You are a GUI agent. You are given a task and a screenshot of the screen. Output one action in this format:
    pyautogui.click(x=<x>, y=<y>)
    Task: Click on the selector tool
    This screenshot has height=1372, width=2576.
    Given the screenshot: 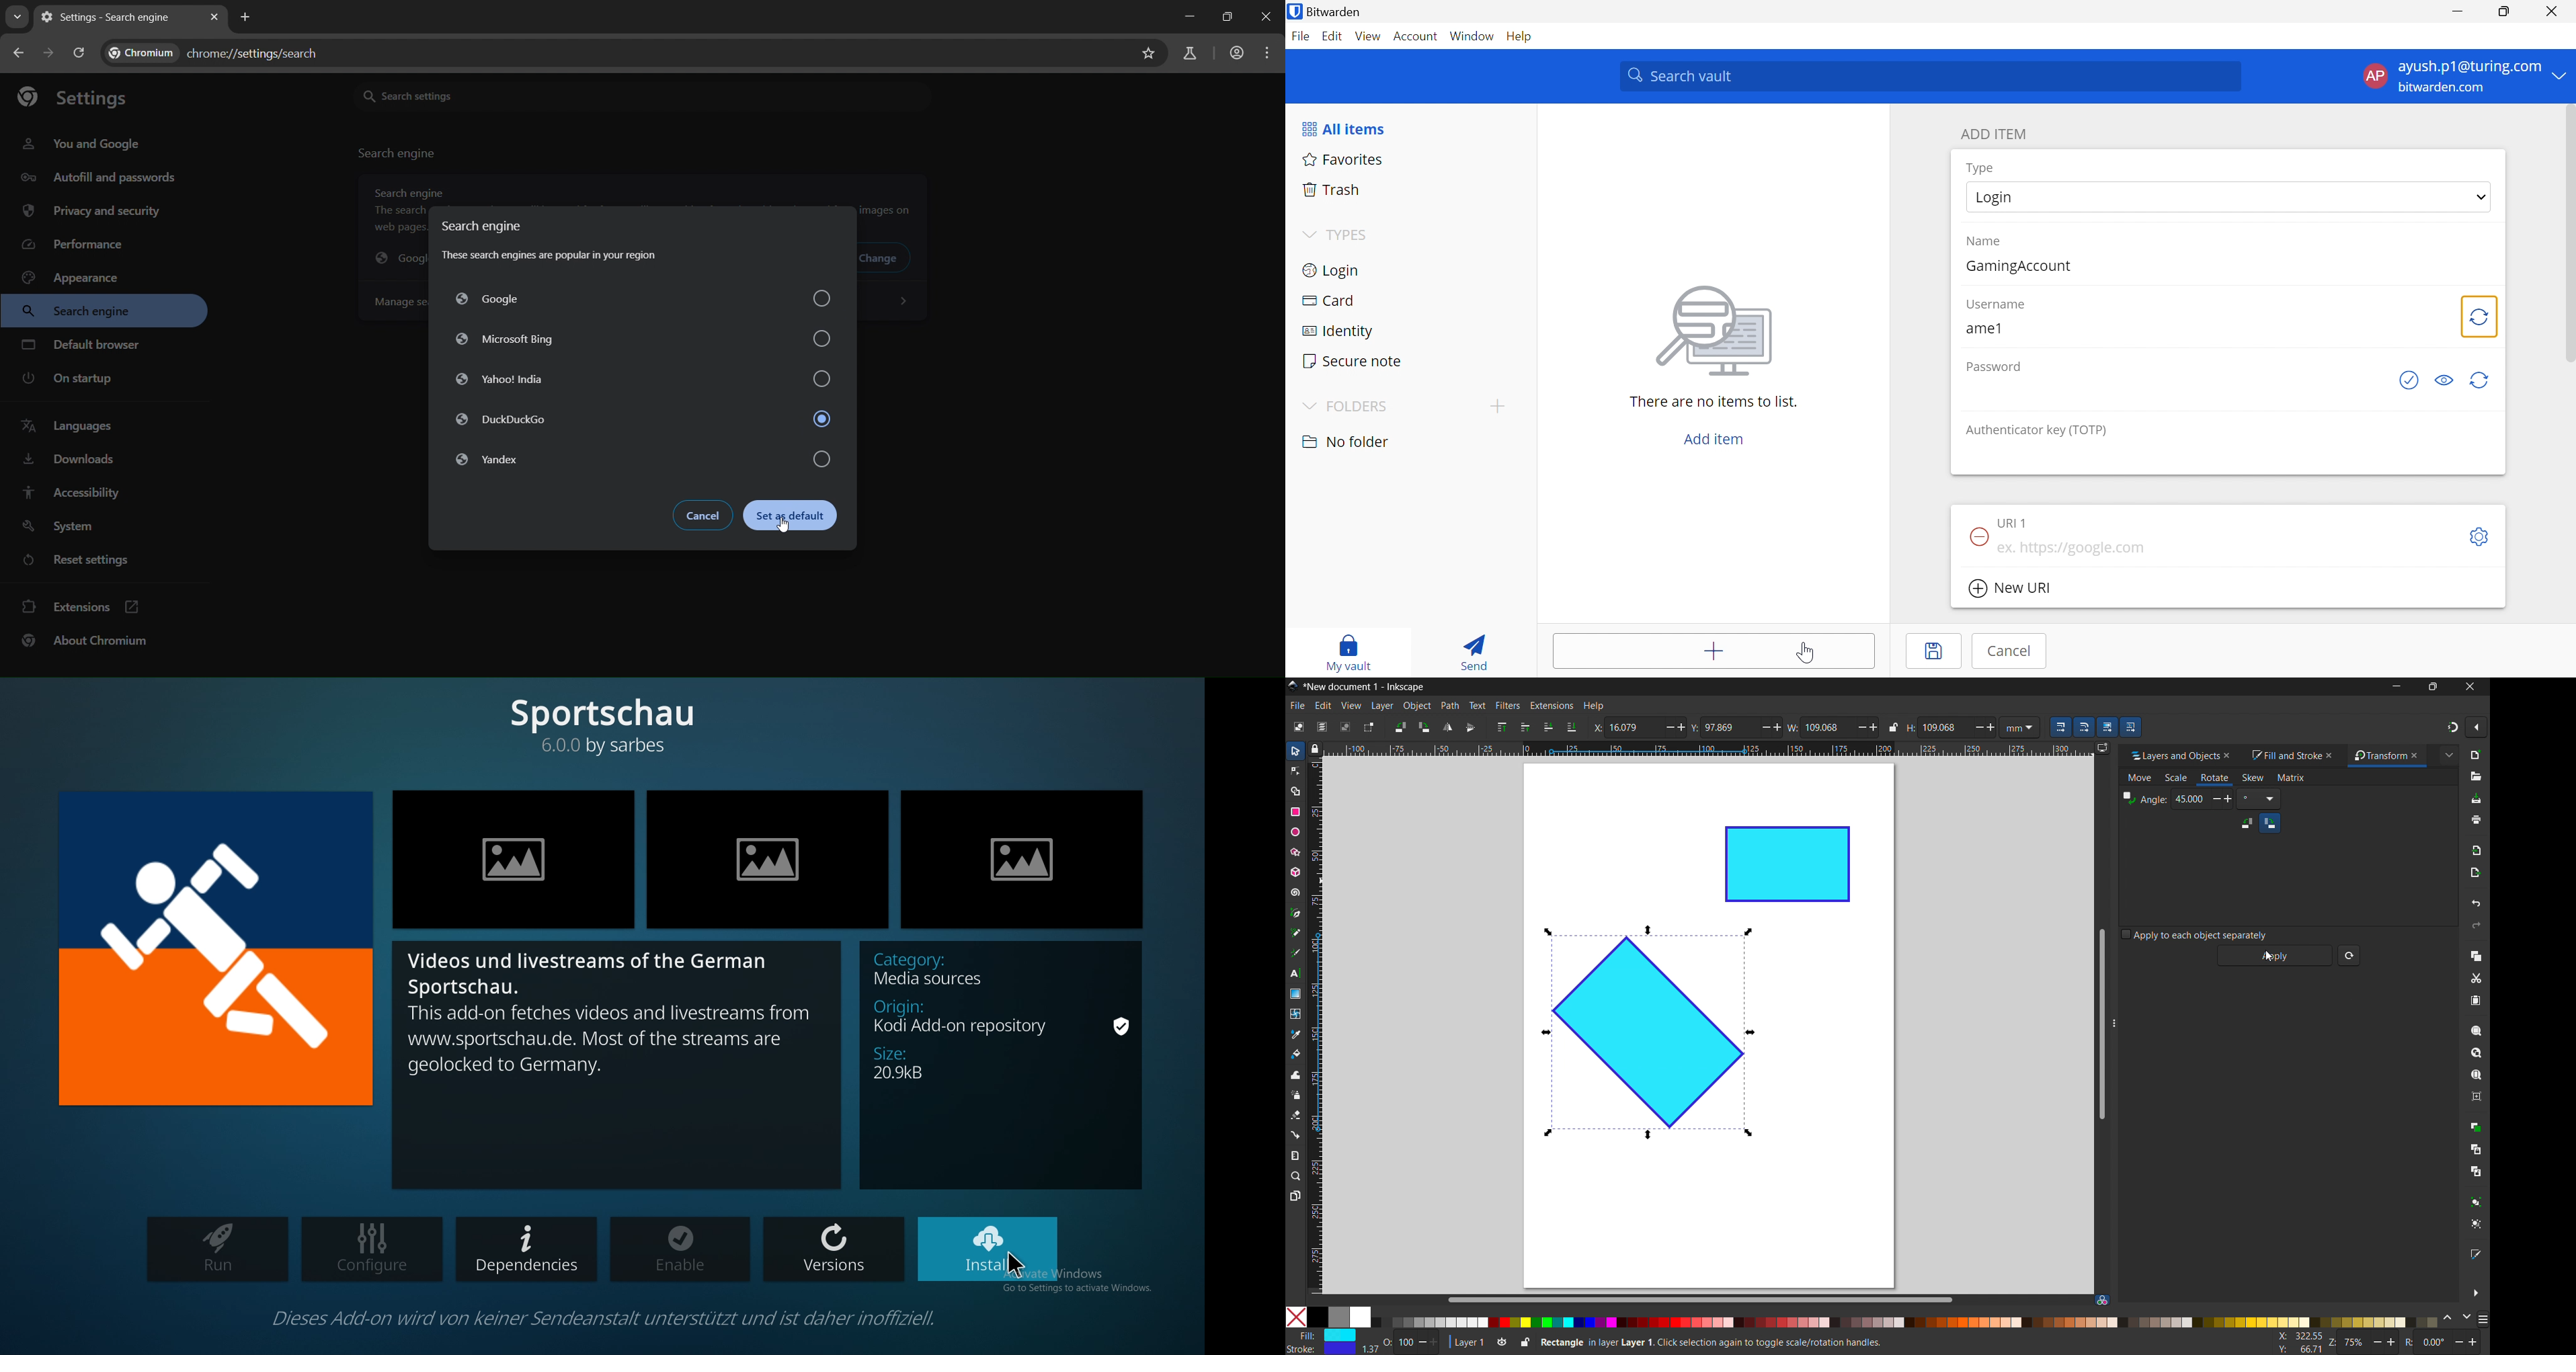 What is the action you would take?
    pyautogui.click(x=1295, y=751)
    